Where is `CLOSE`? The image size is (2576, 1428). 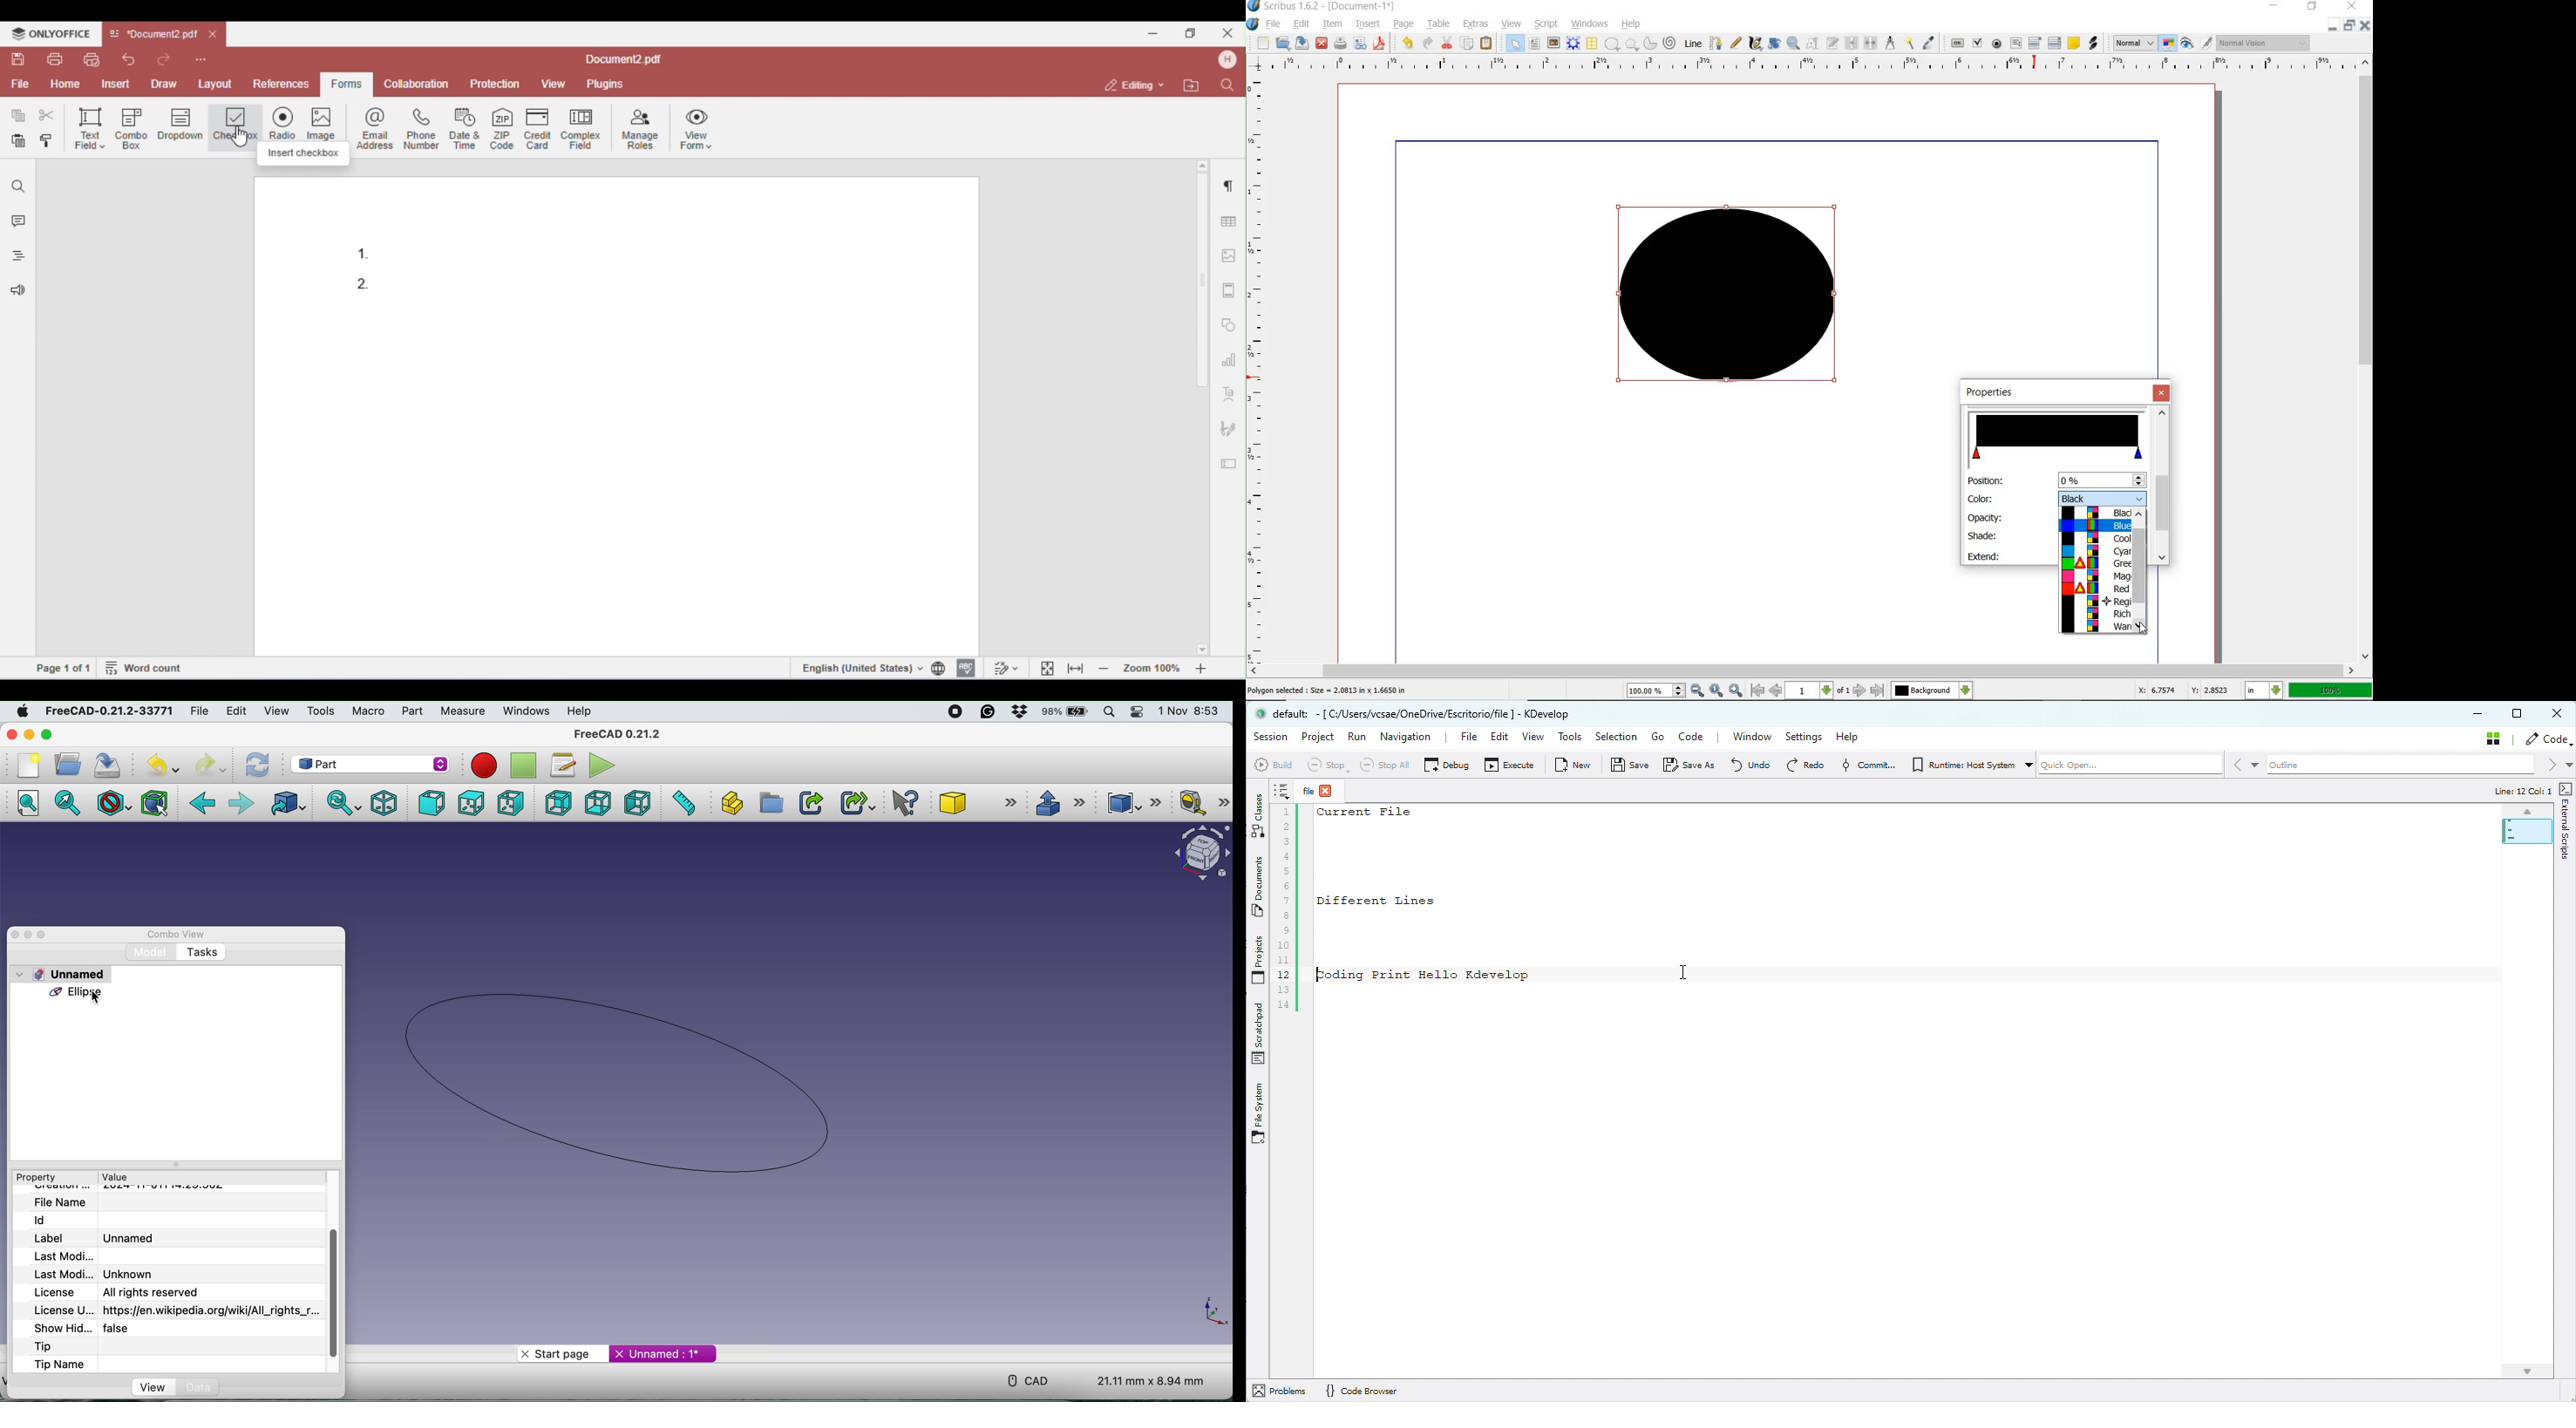
CLOSE is located at coordinates (2351, 6).